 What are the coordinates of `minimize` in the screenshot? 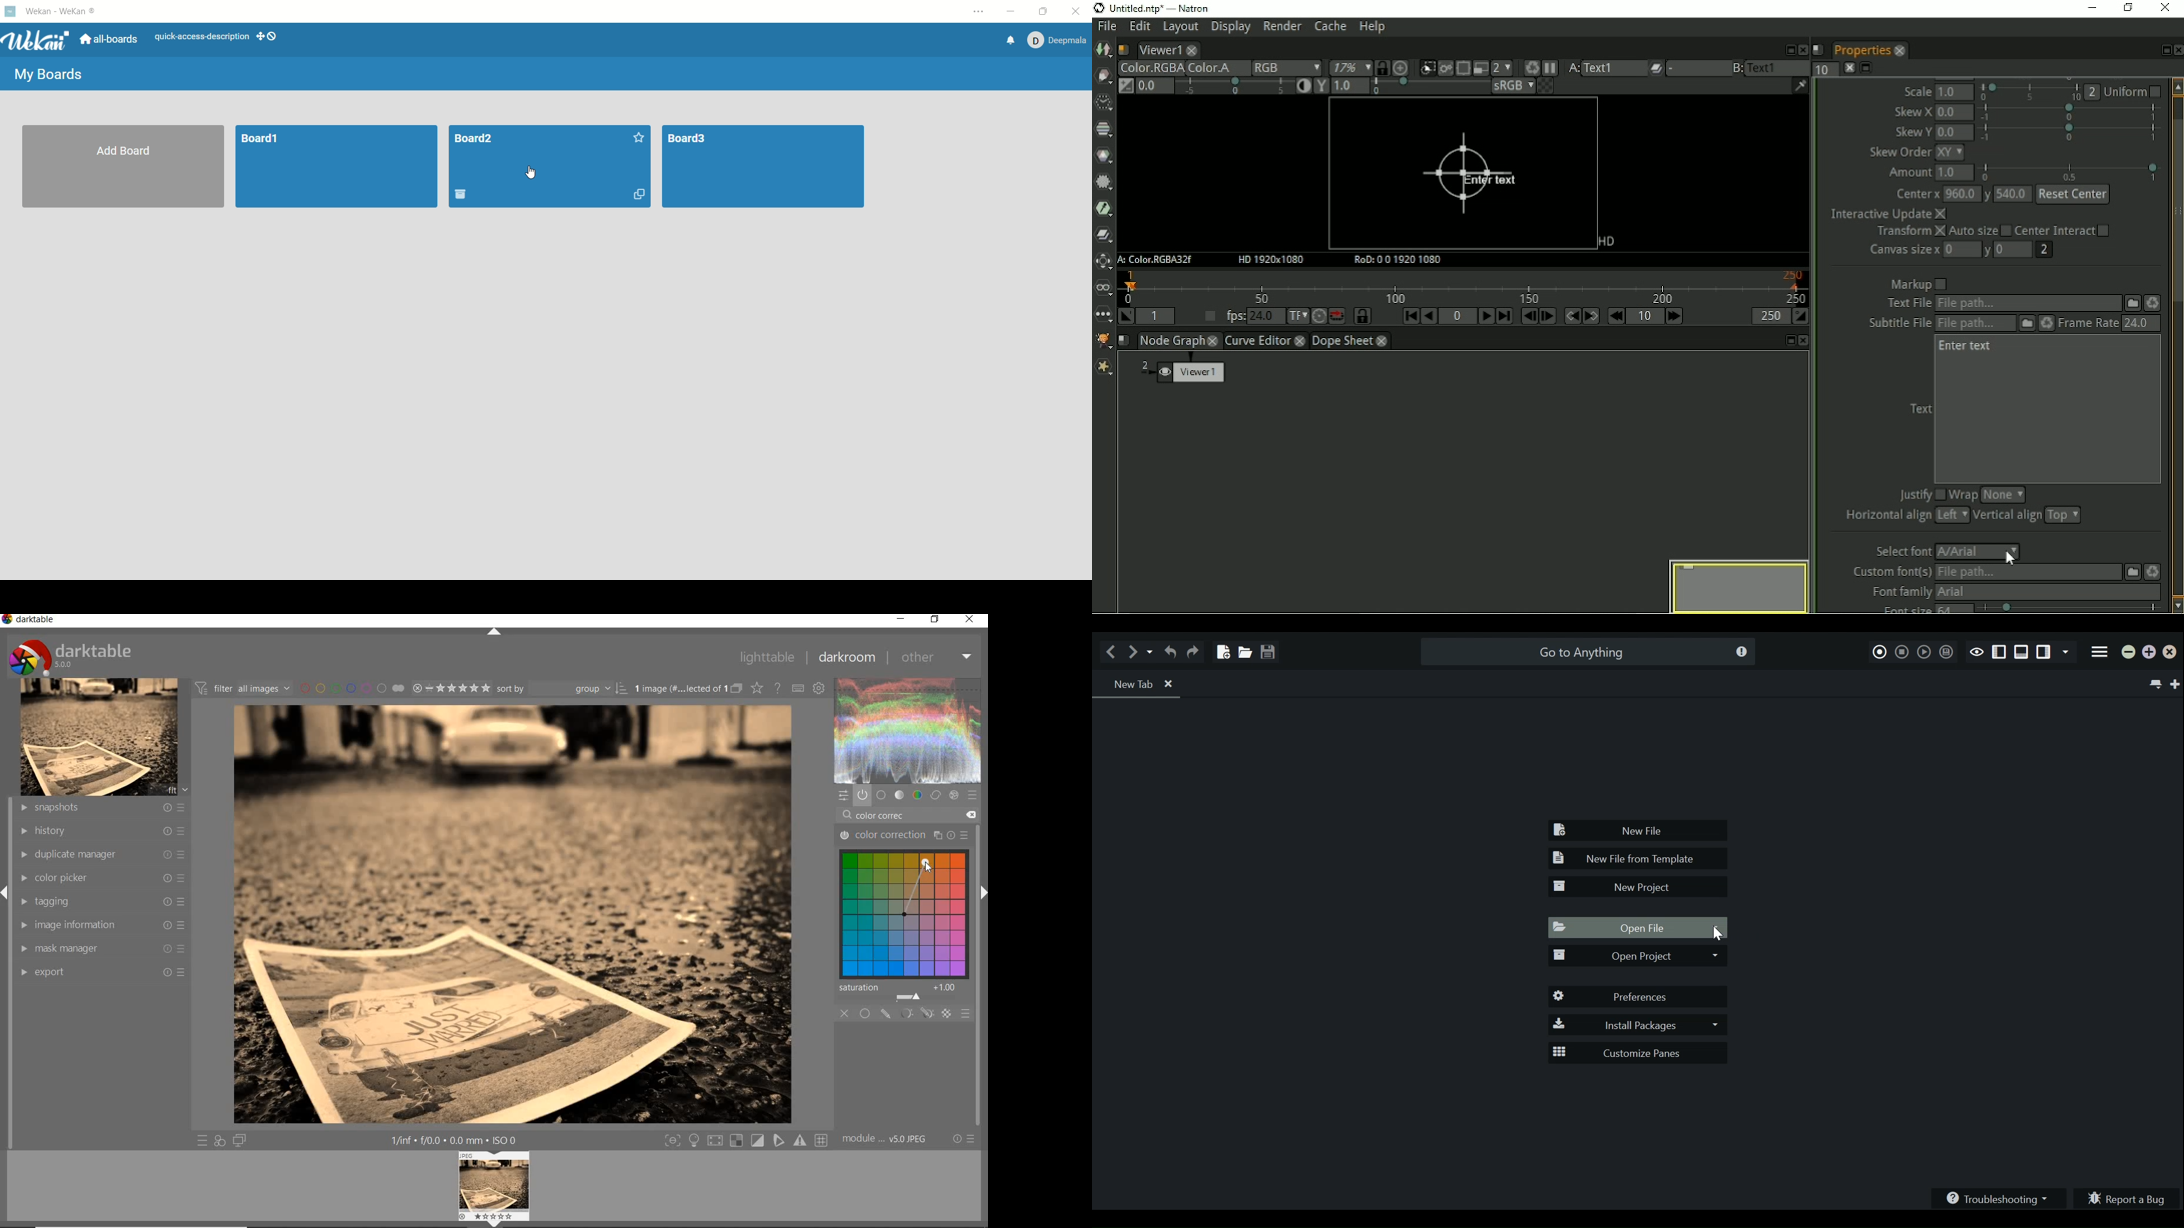 It's located at (2130, 654).